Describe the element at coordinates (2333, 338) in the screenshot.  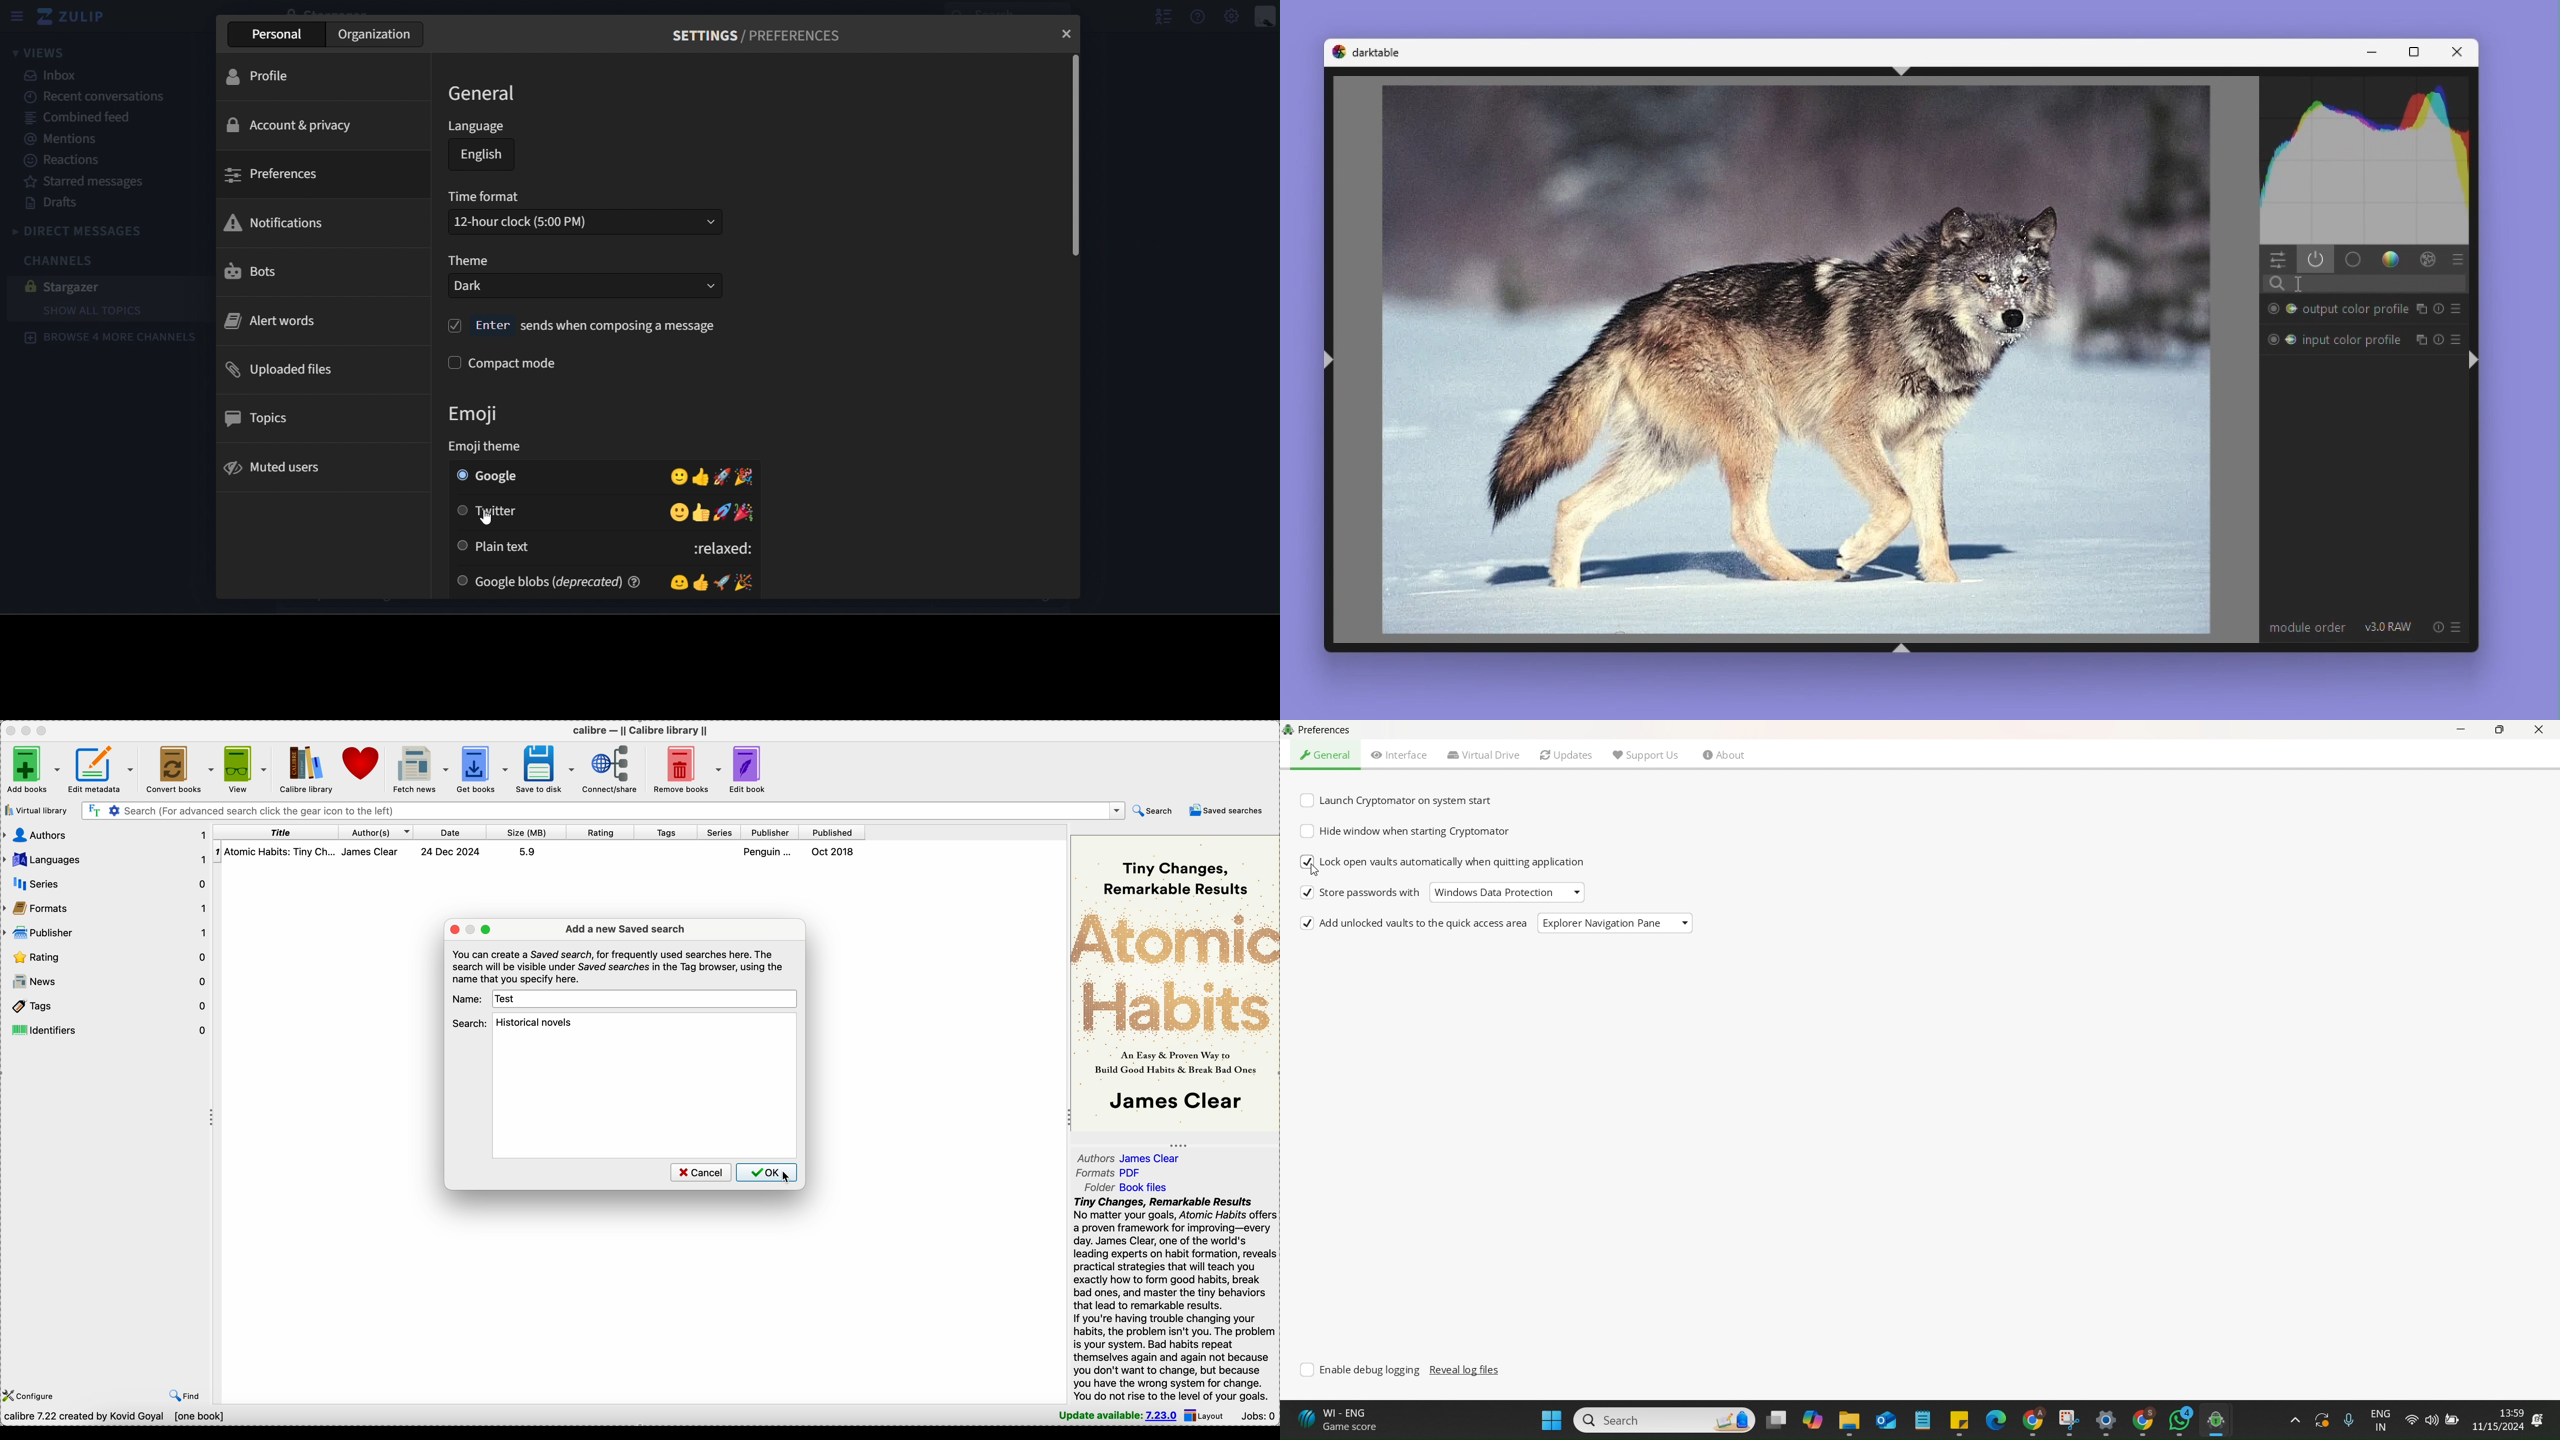
I see `Input colour profile` at that location.